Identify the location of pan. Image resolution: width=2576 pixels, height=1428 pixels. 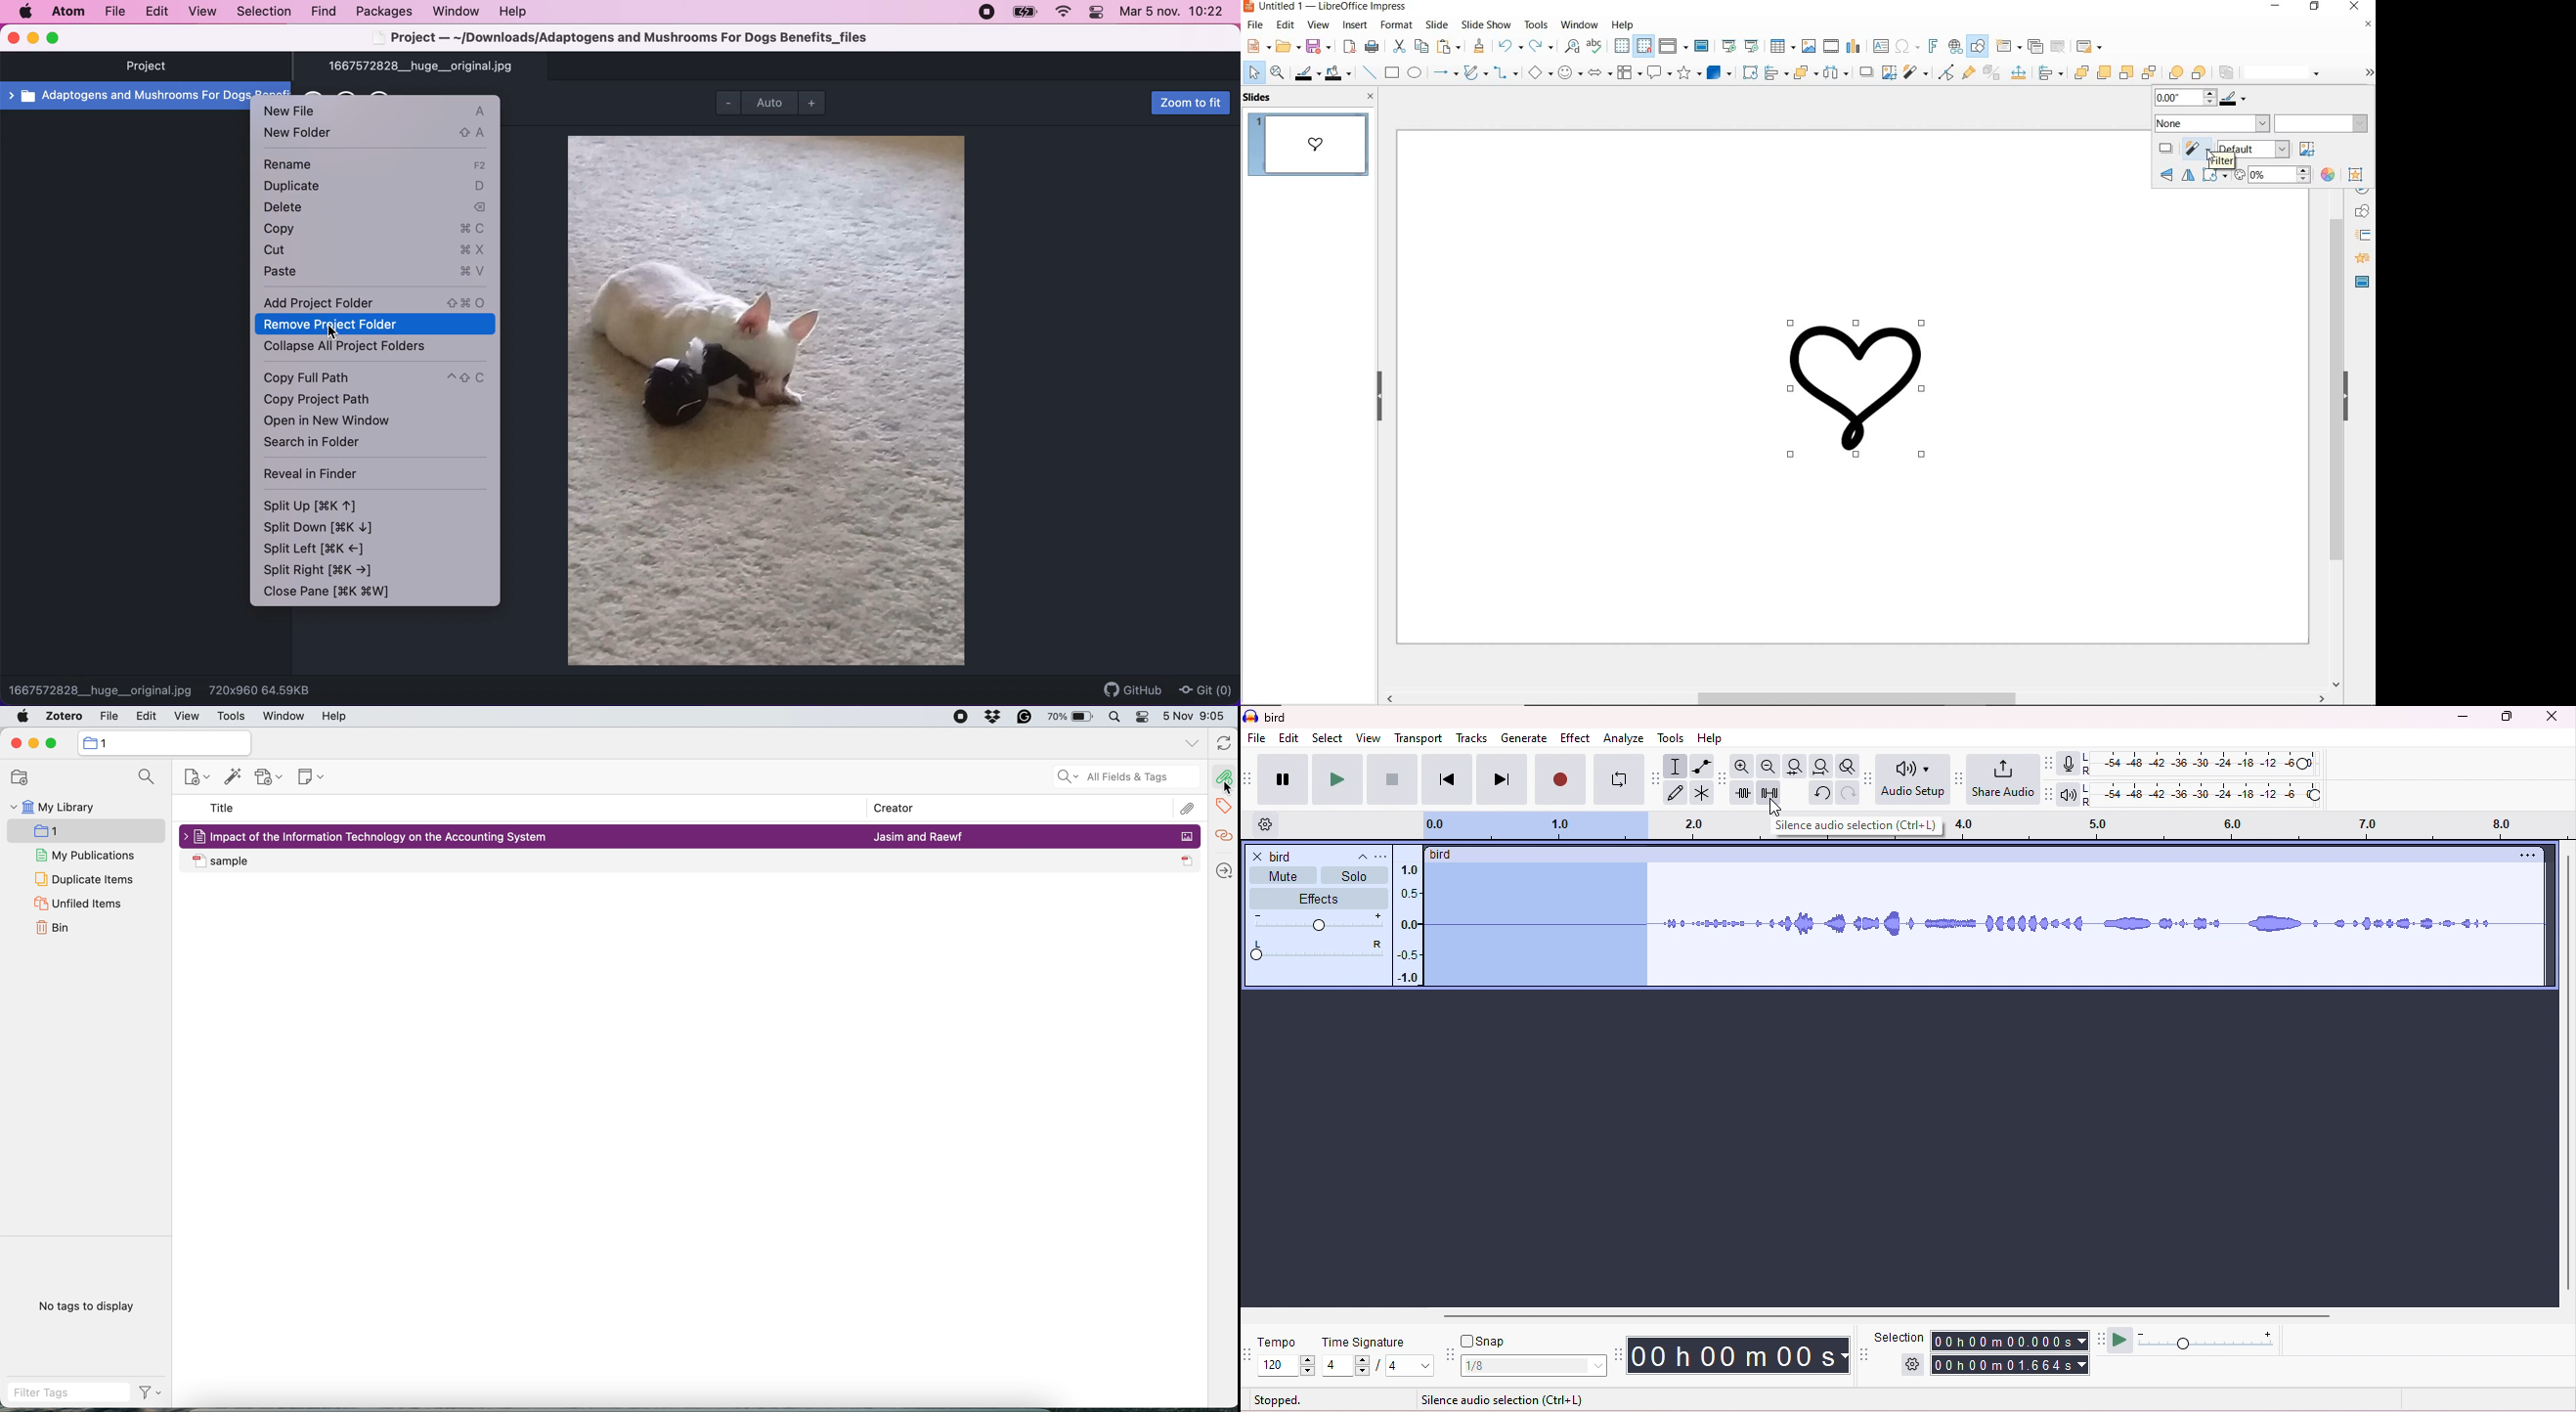
(1318, 950).